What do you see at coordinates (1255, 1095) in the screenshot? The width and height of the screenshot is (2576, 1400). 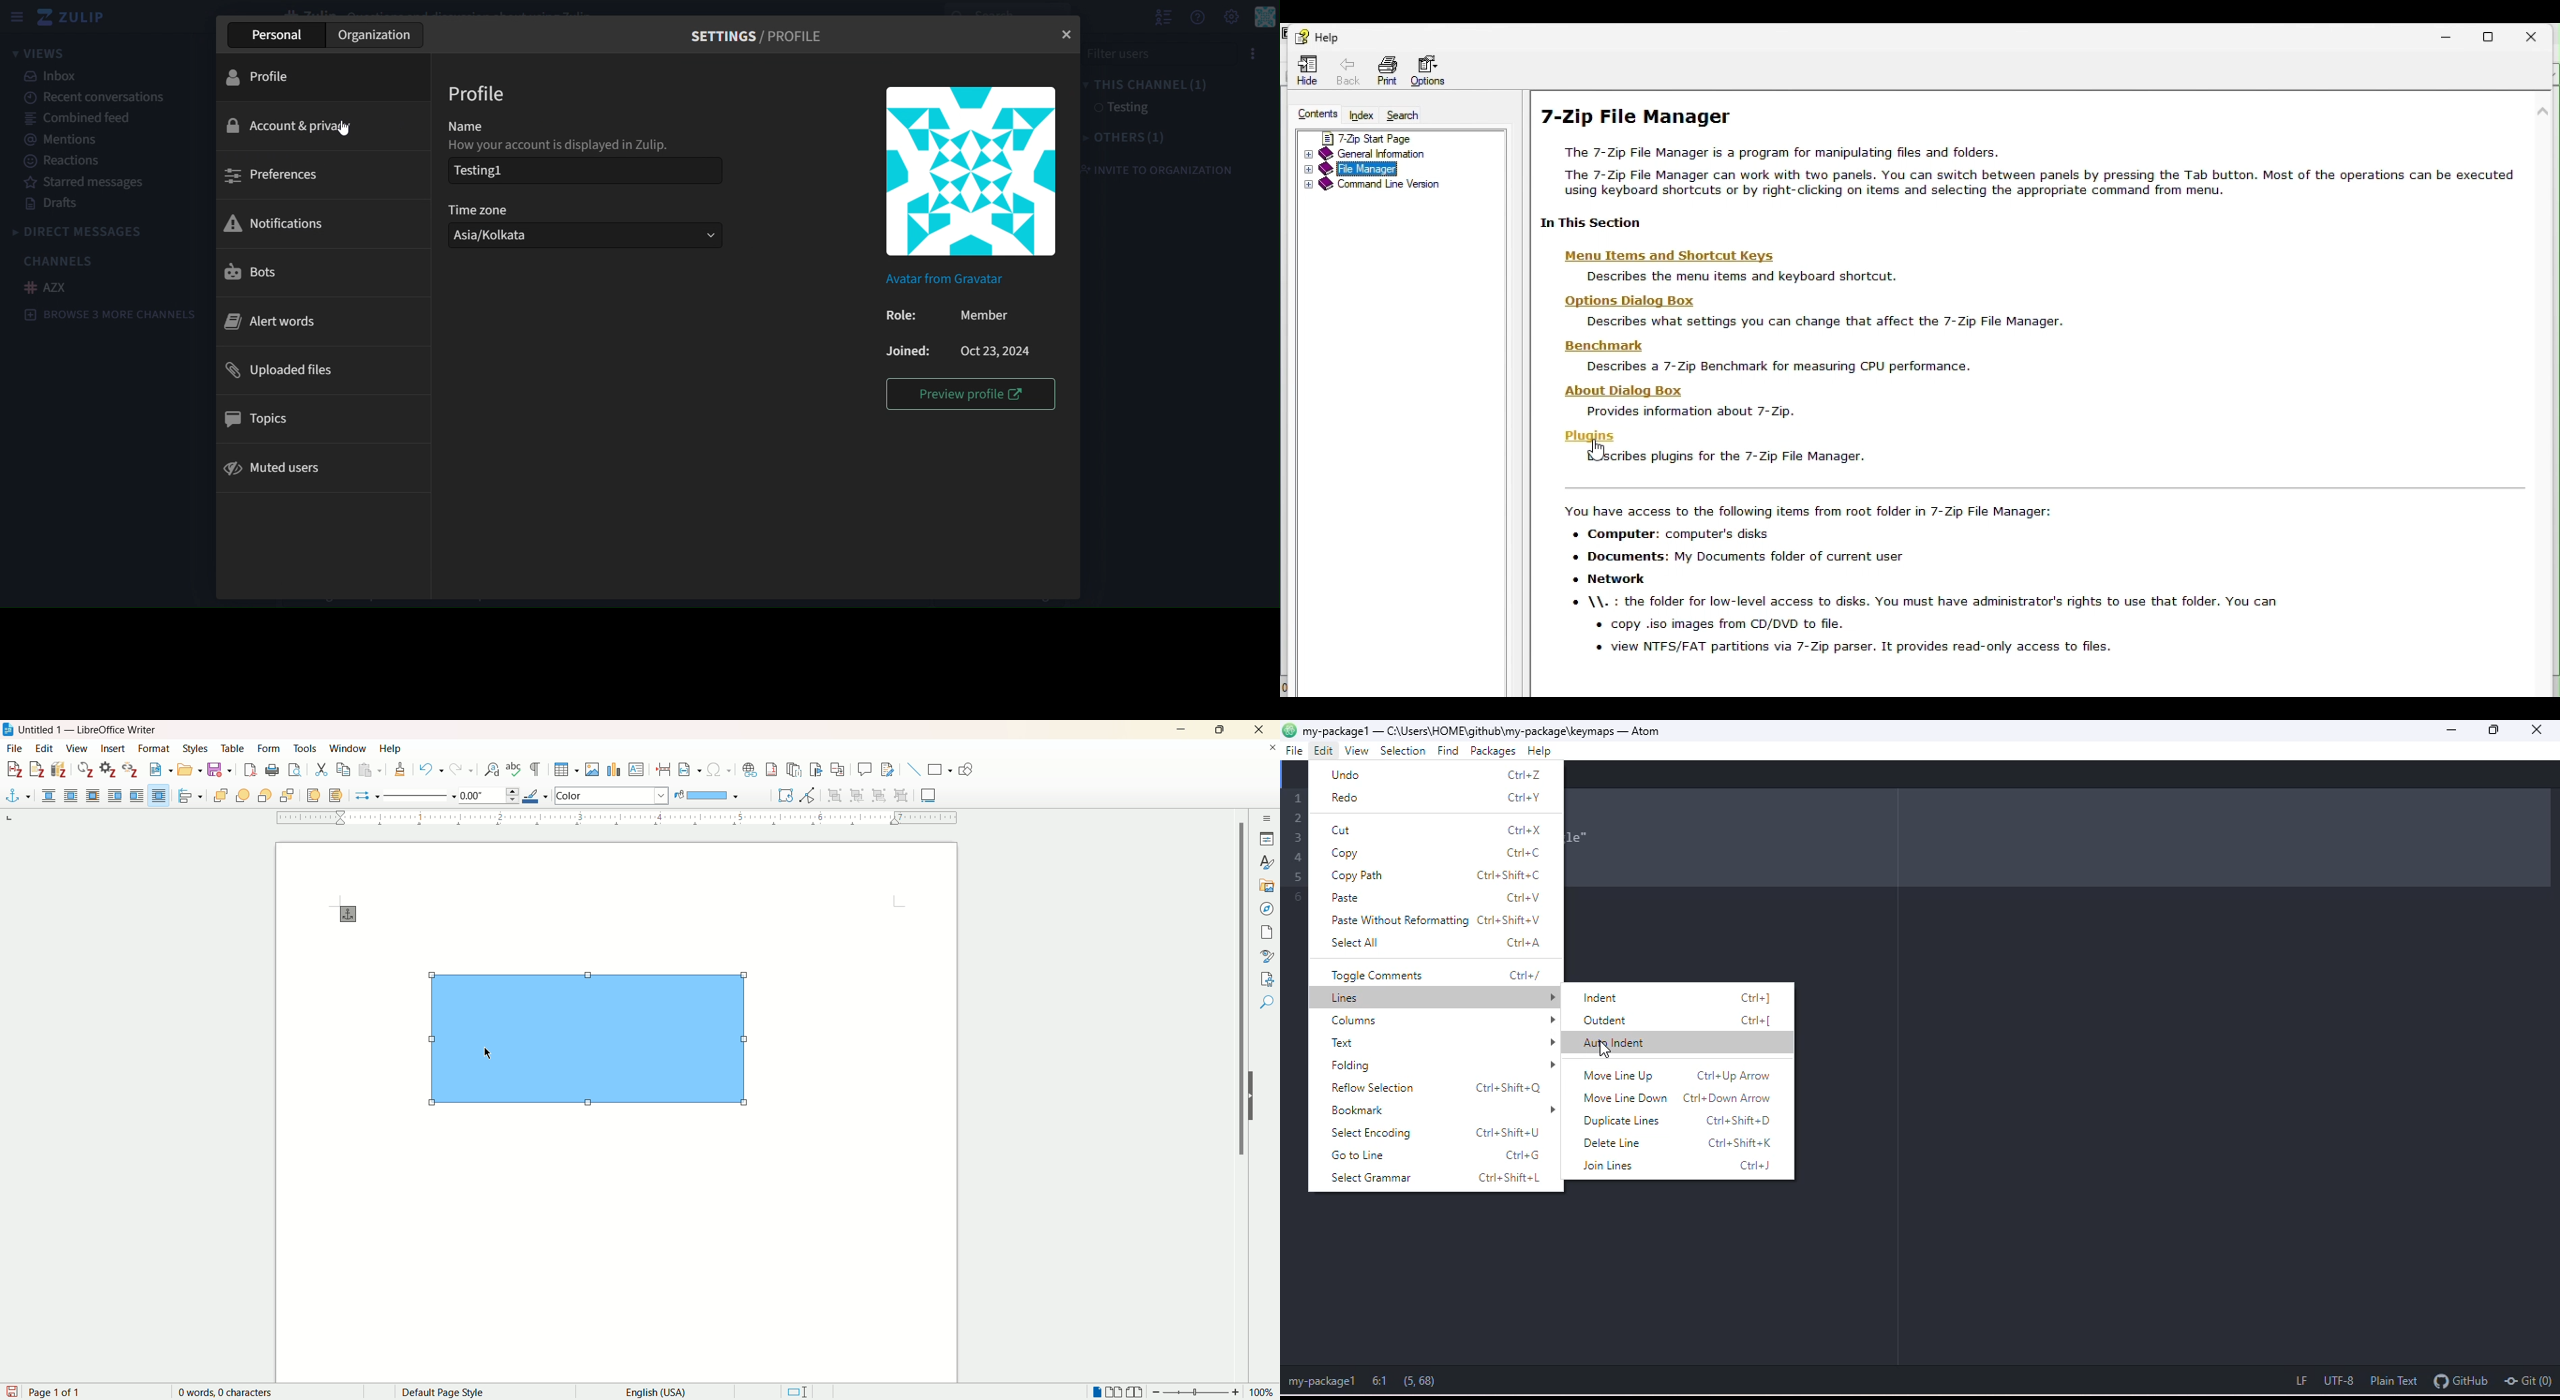 I see `hide` at bounding box center [1255, 1095].